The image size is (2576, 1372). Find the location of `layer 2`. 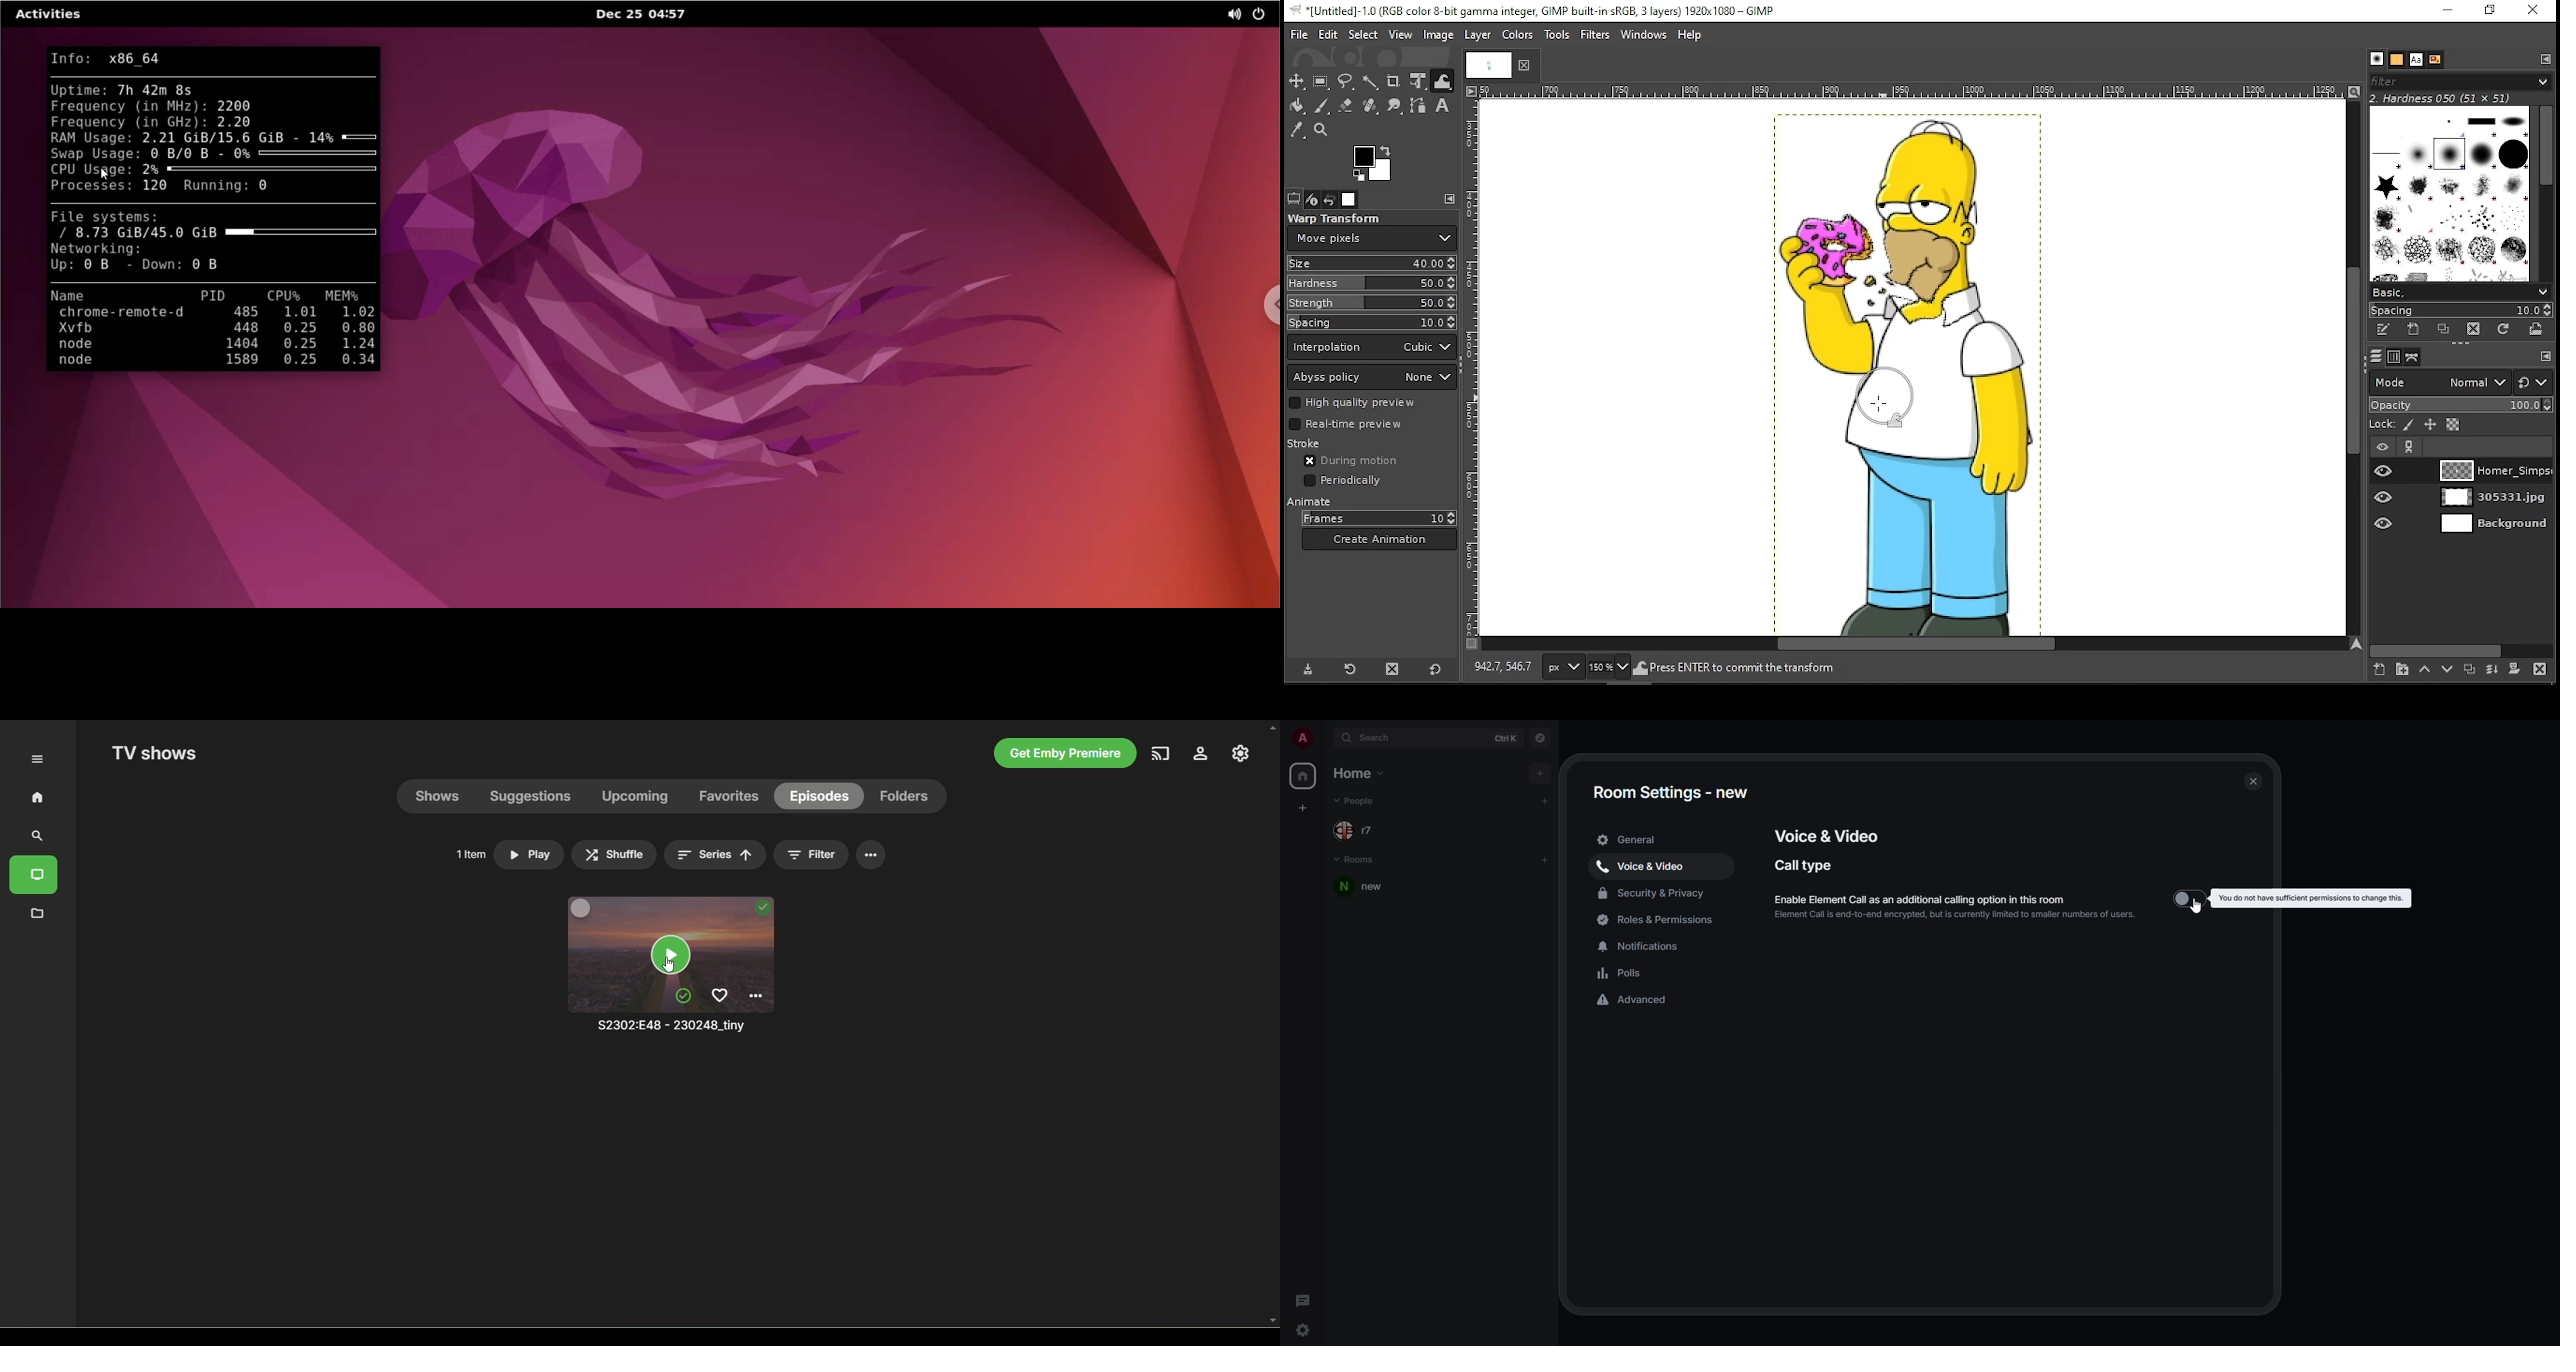

layer 2 is located at coordinates (2495, 498).